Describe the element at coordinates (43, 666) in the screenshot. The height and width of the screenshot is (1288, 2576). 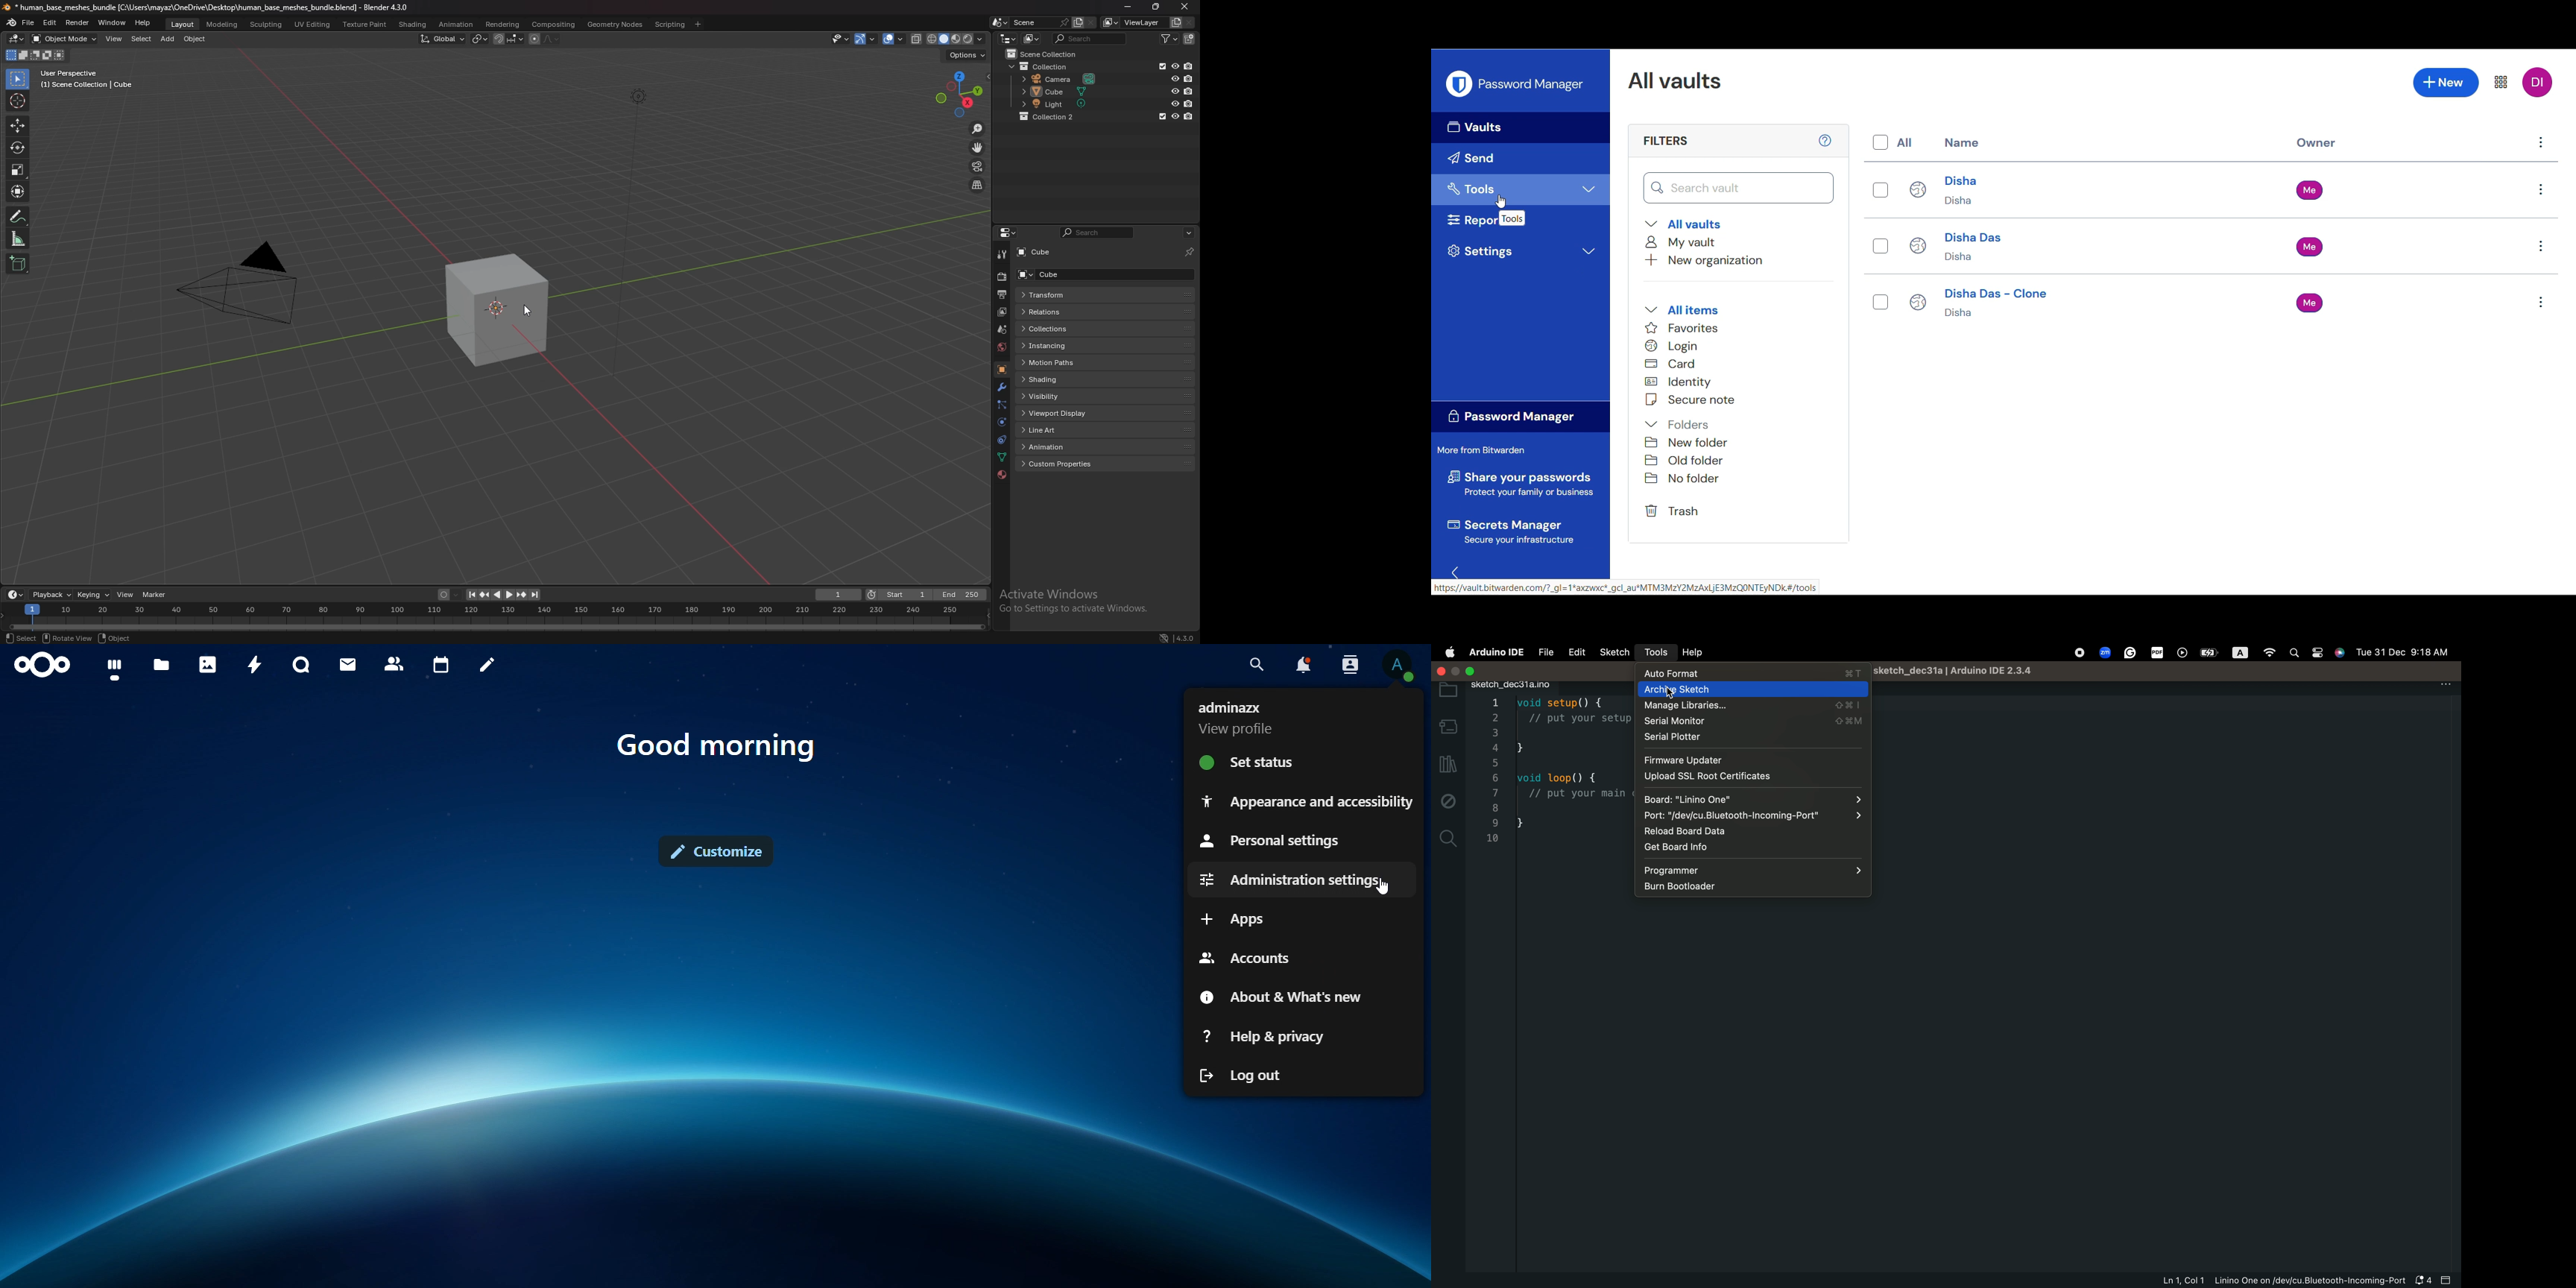
I see `next cloud icon` at that location.